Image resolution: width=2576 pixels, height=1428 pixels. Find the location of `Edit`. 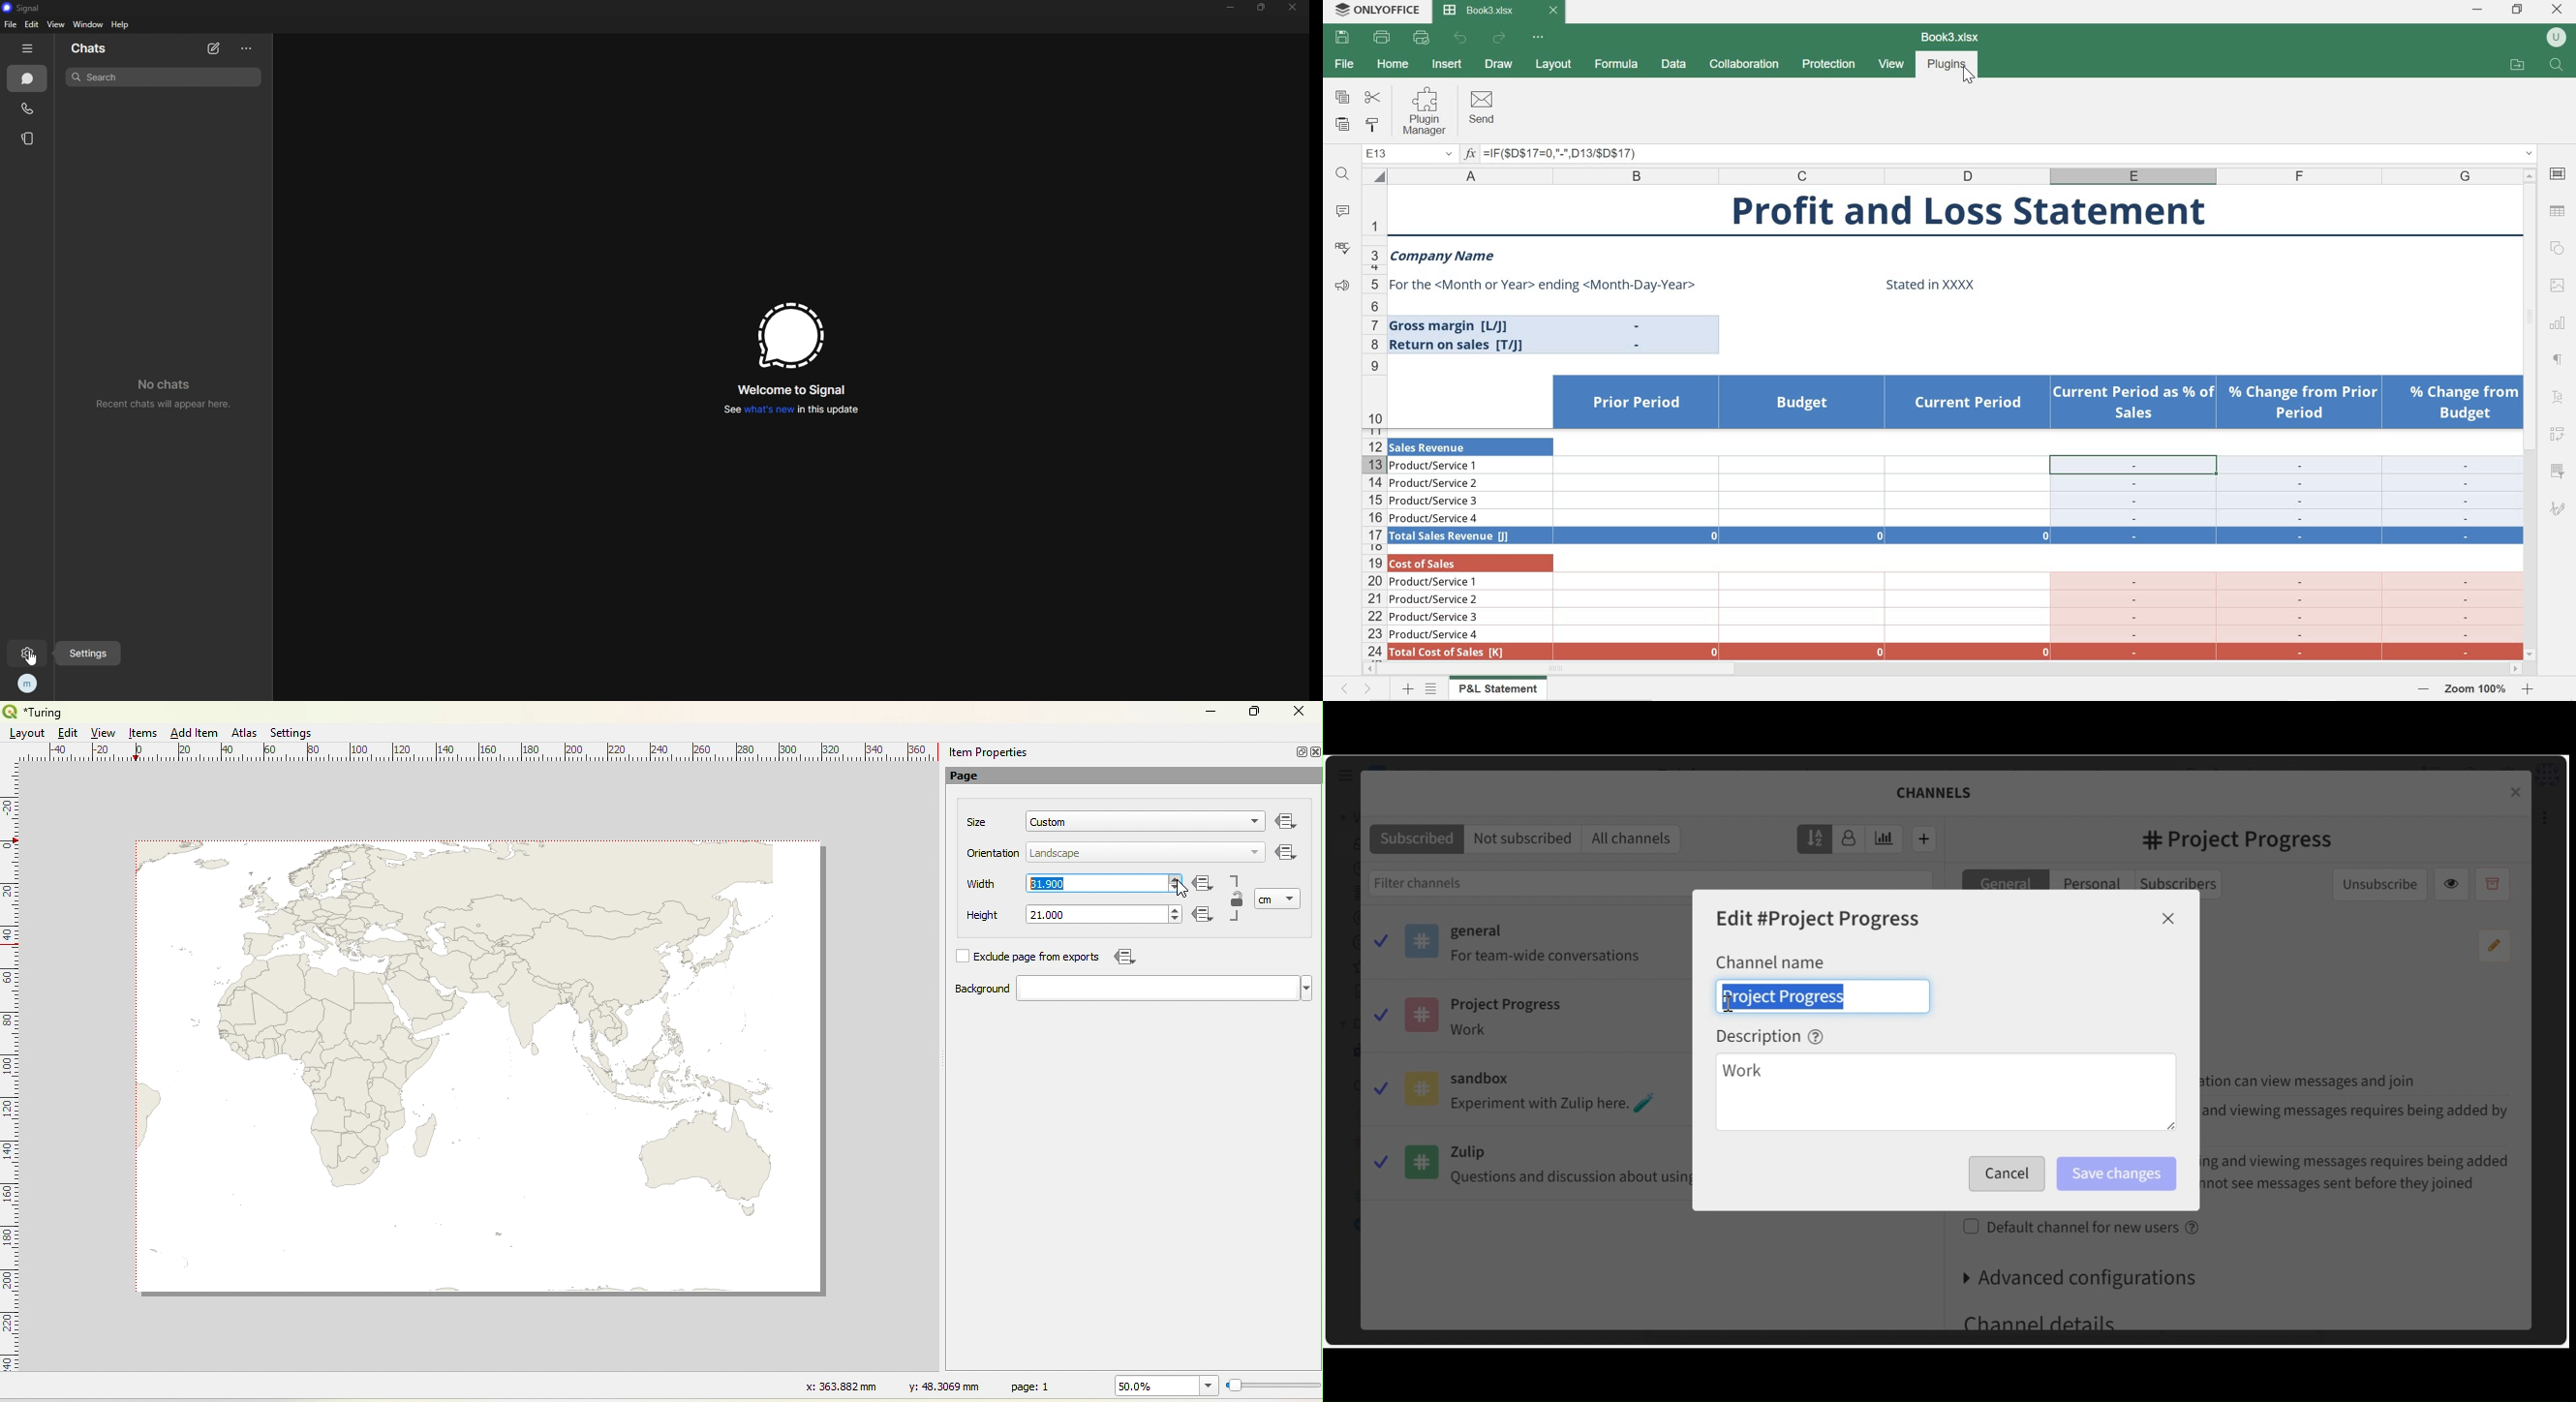

Edit is located at coordinates (66, 733).